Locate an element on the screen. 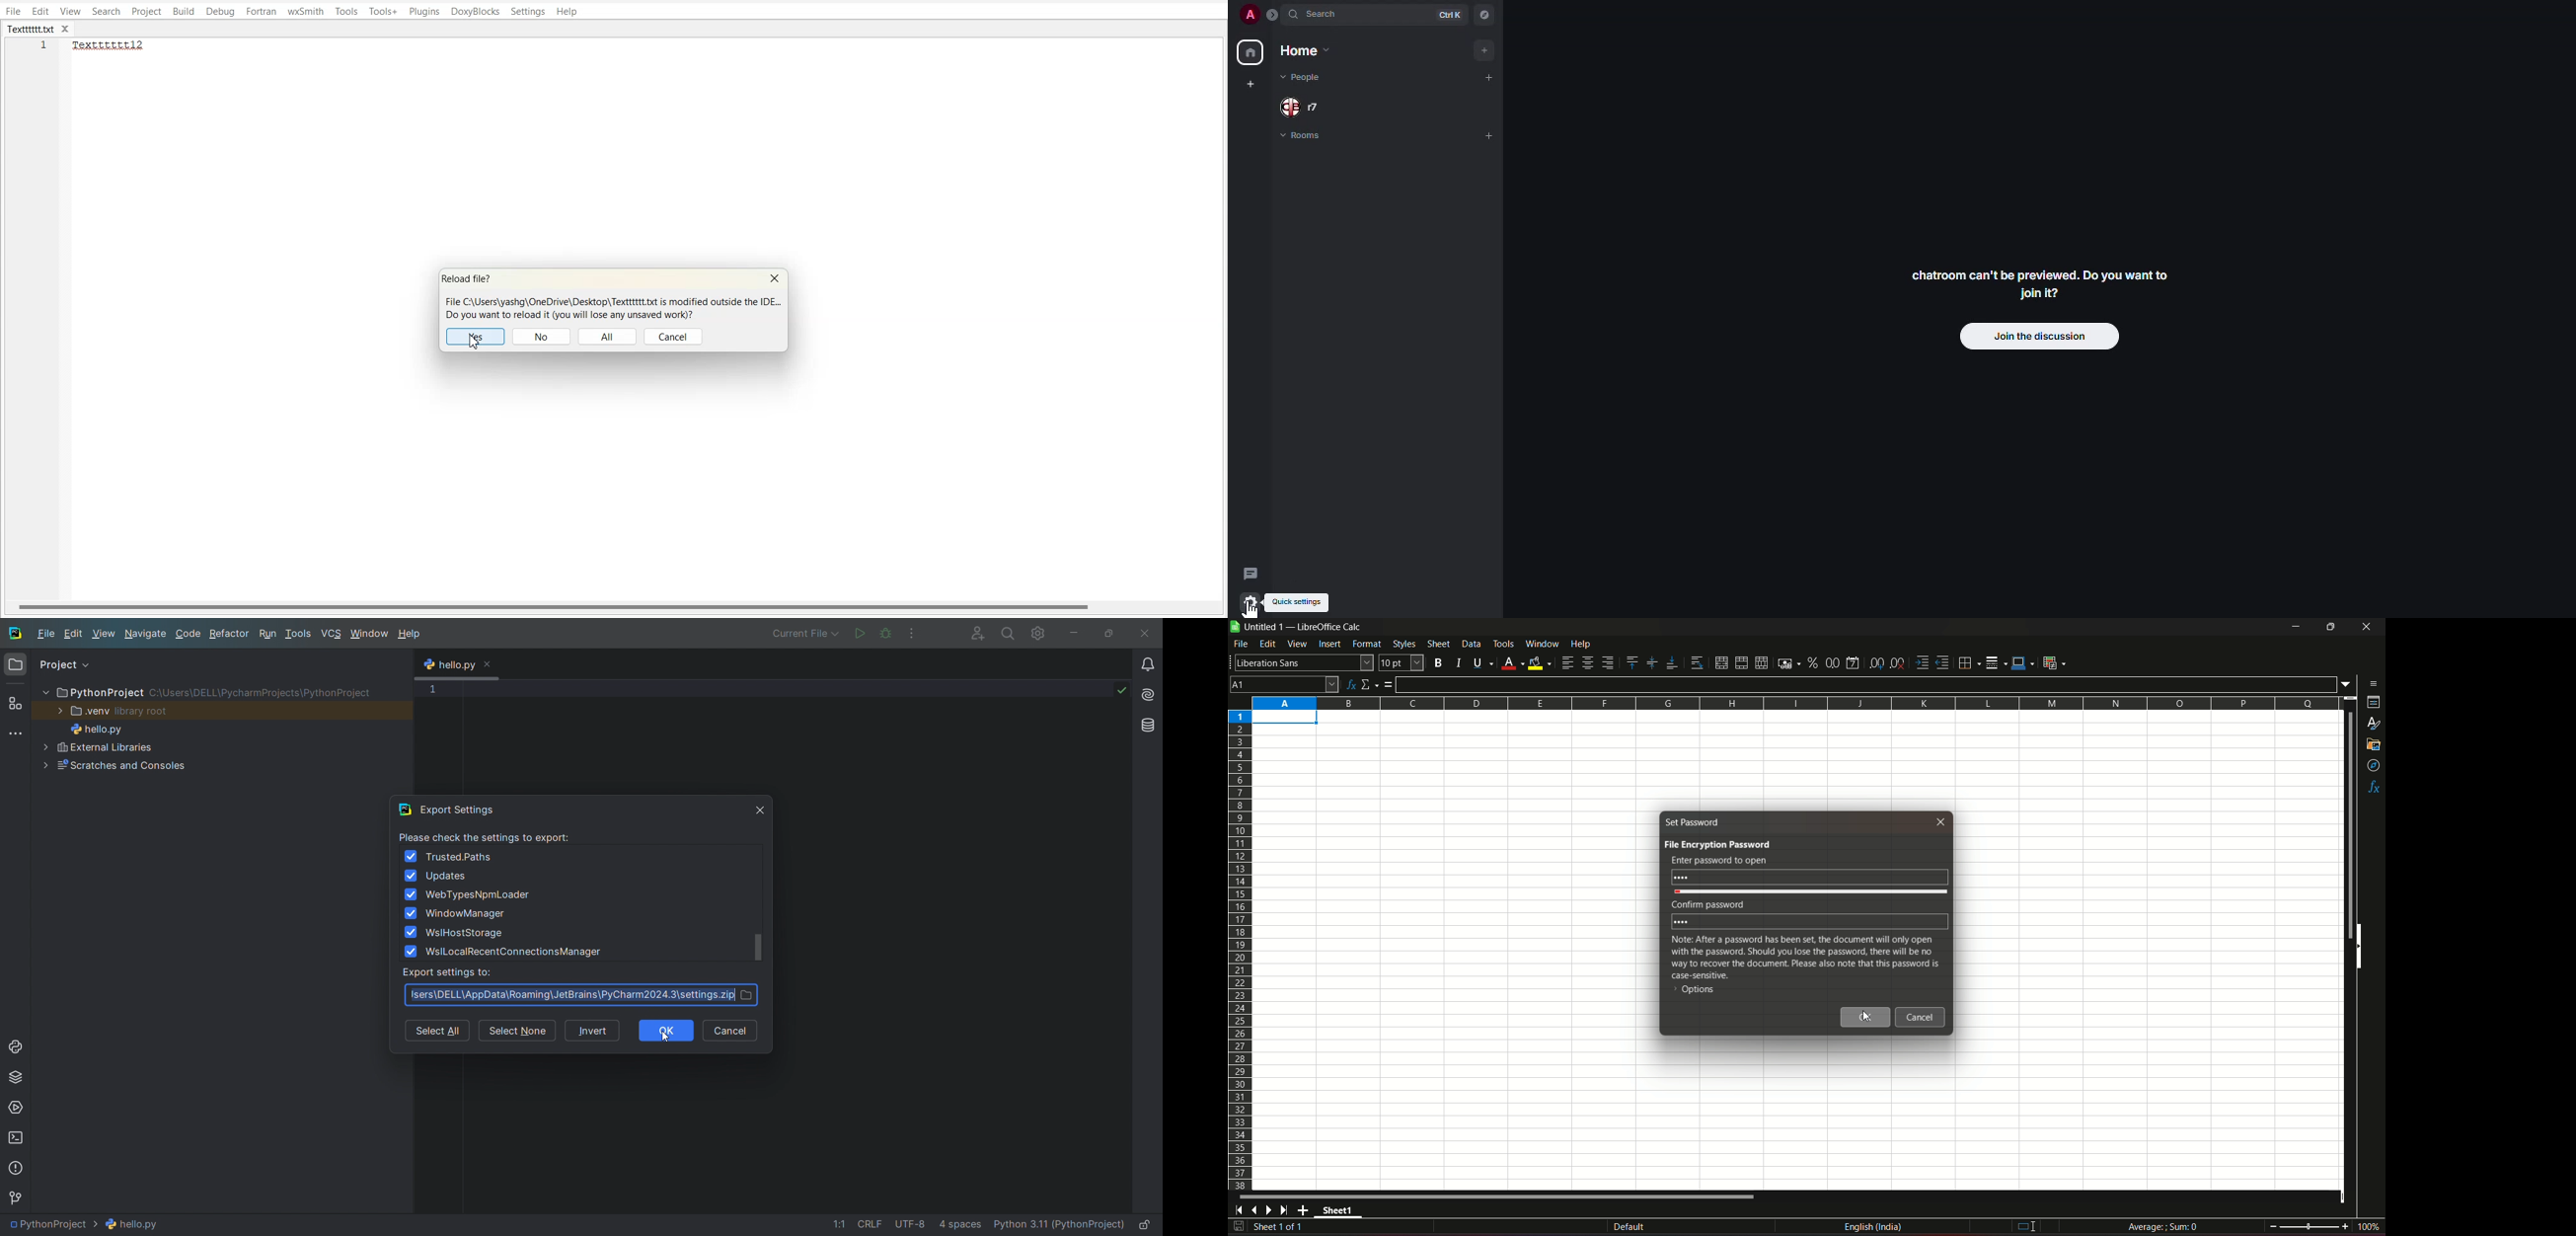 The width and height of the screenshot is (2576, 1260). Styles is located at coordinates (1403, 644).